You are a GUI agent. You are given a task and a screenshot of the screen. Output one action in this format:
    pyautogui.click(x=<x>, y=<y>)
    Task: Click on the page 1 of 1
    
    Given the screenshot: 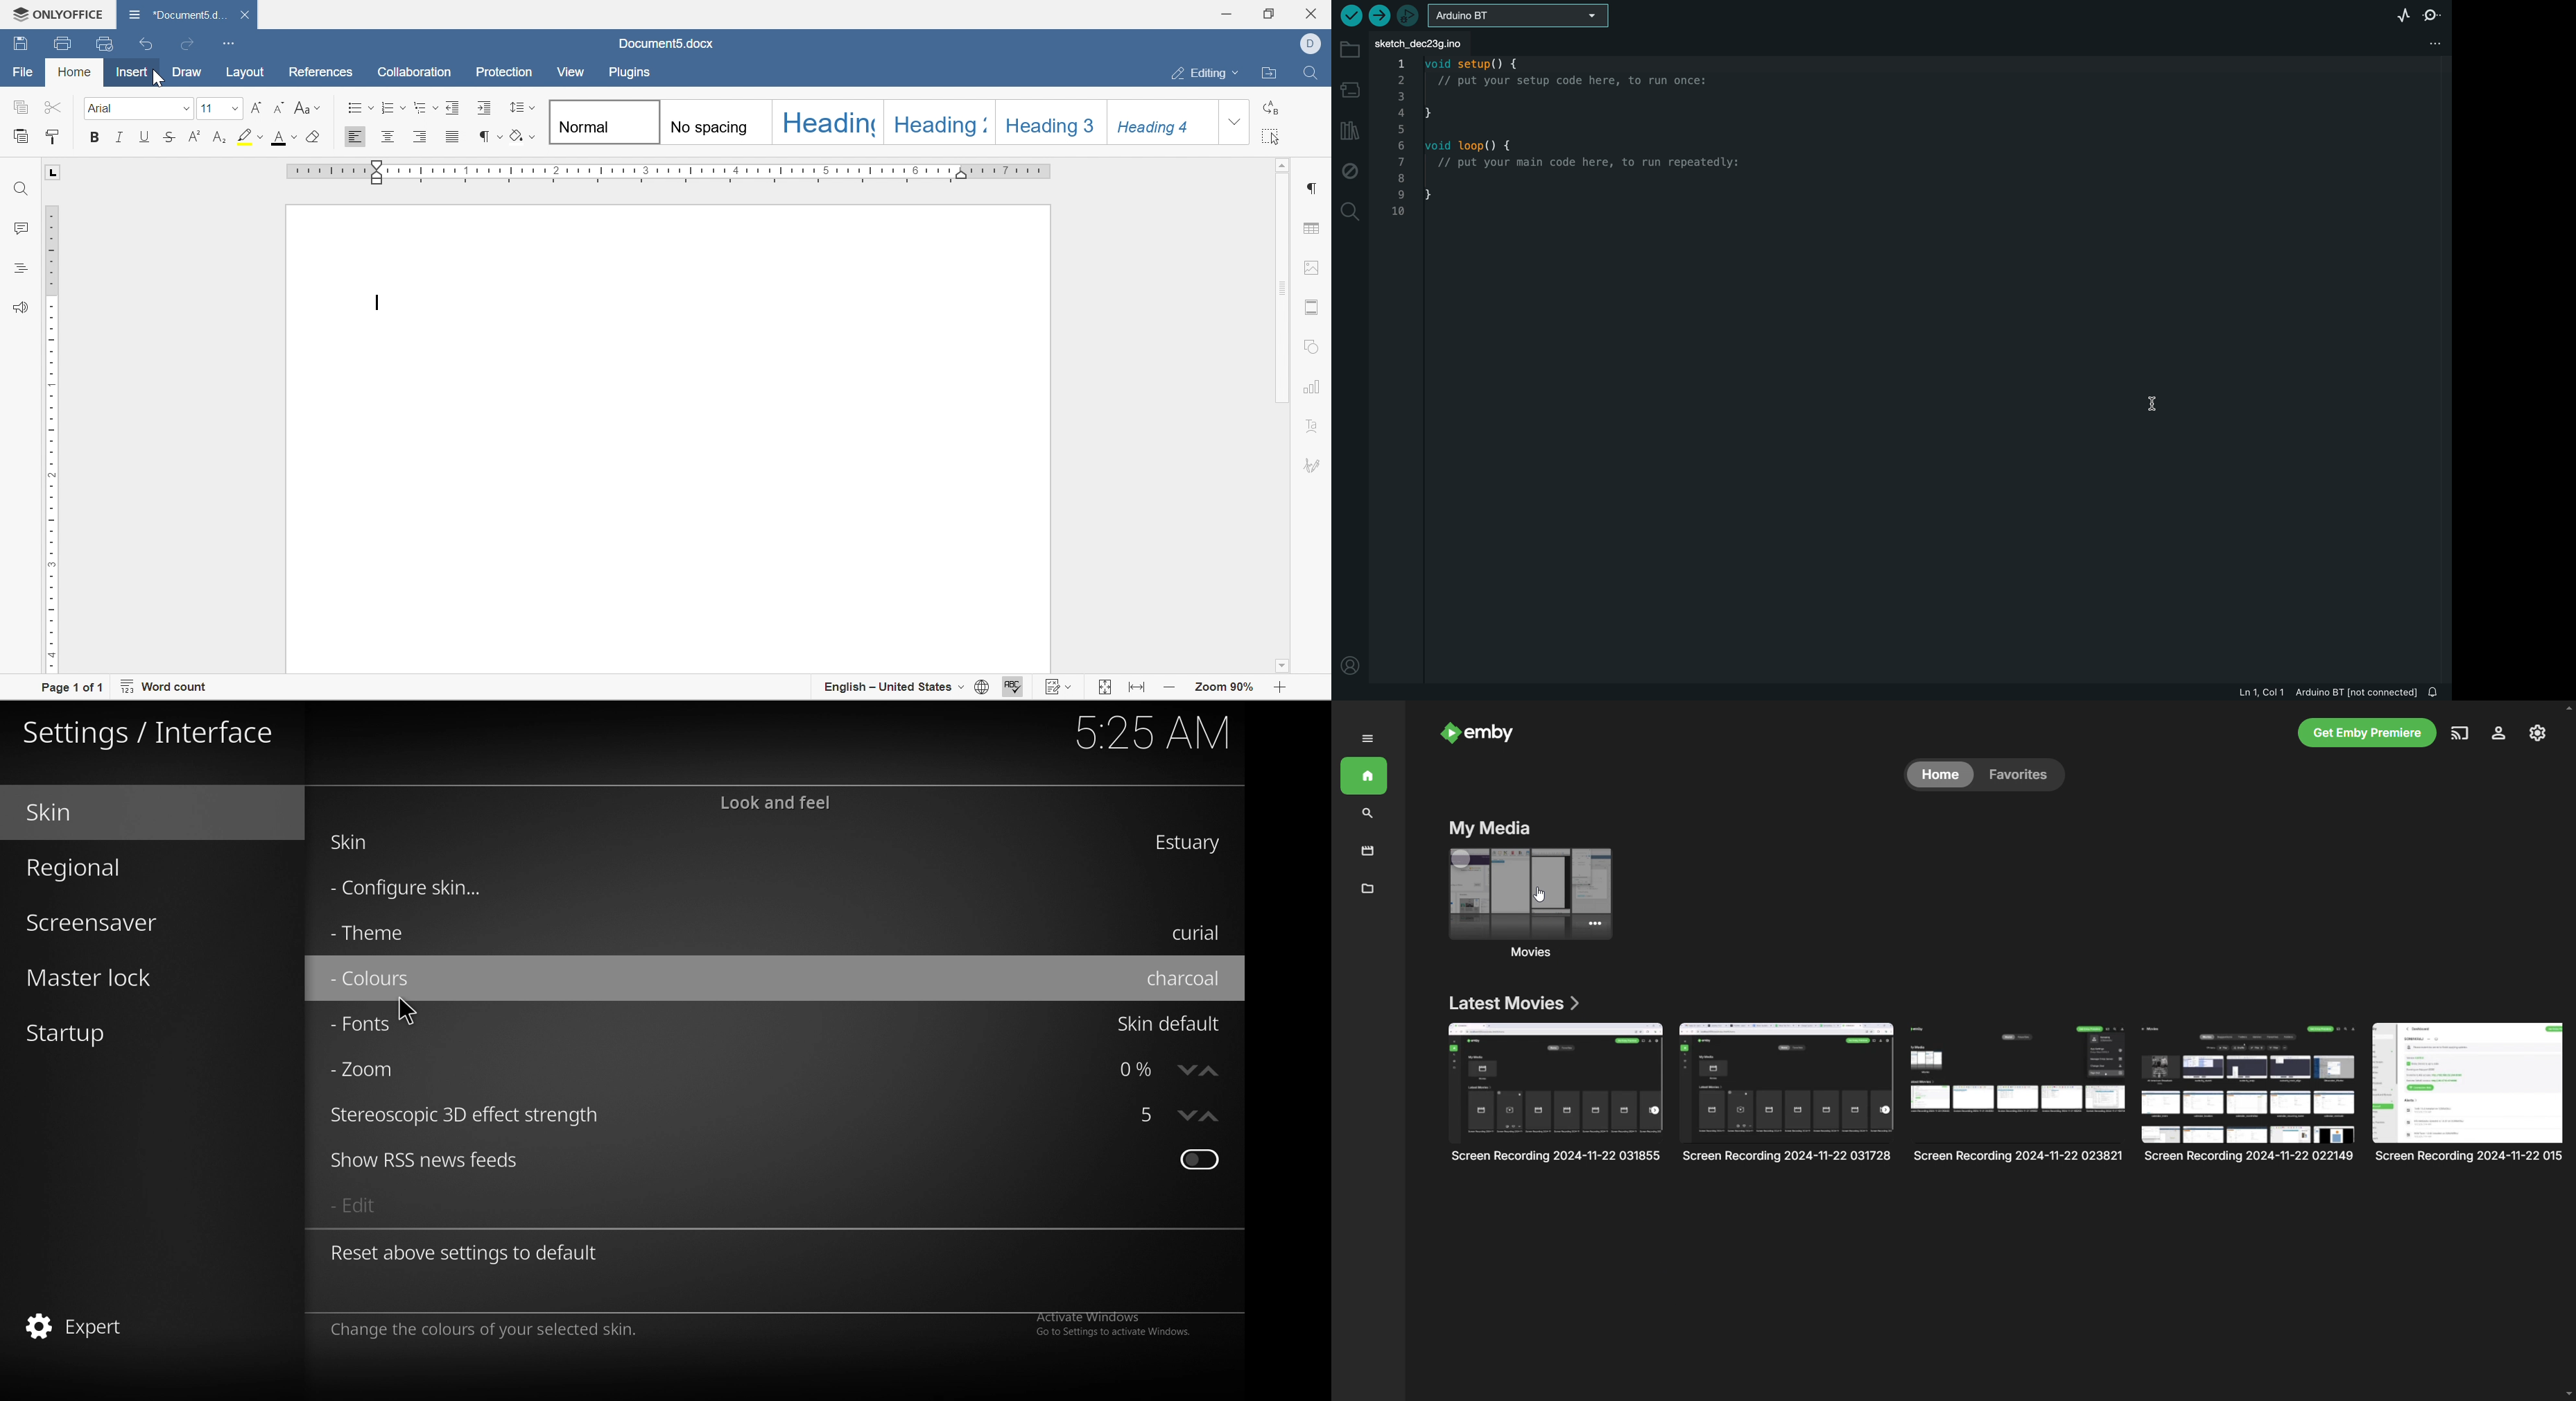 What is the action you would take?
    pyautogui.click(x=69, y=689)
    